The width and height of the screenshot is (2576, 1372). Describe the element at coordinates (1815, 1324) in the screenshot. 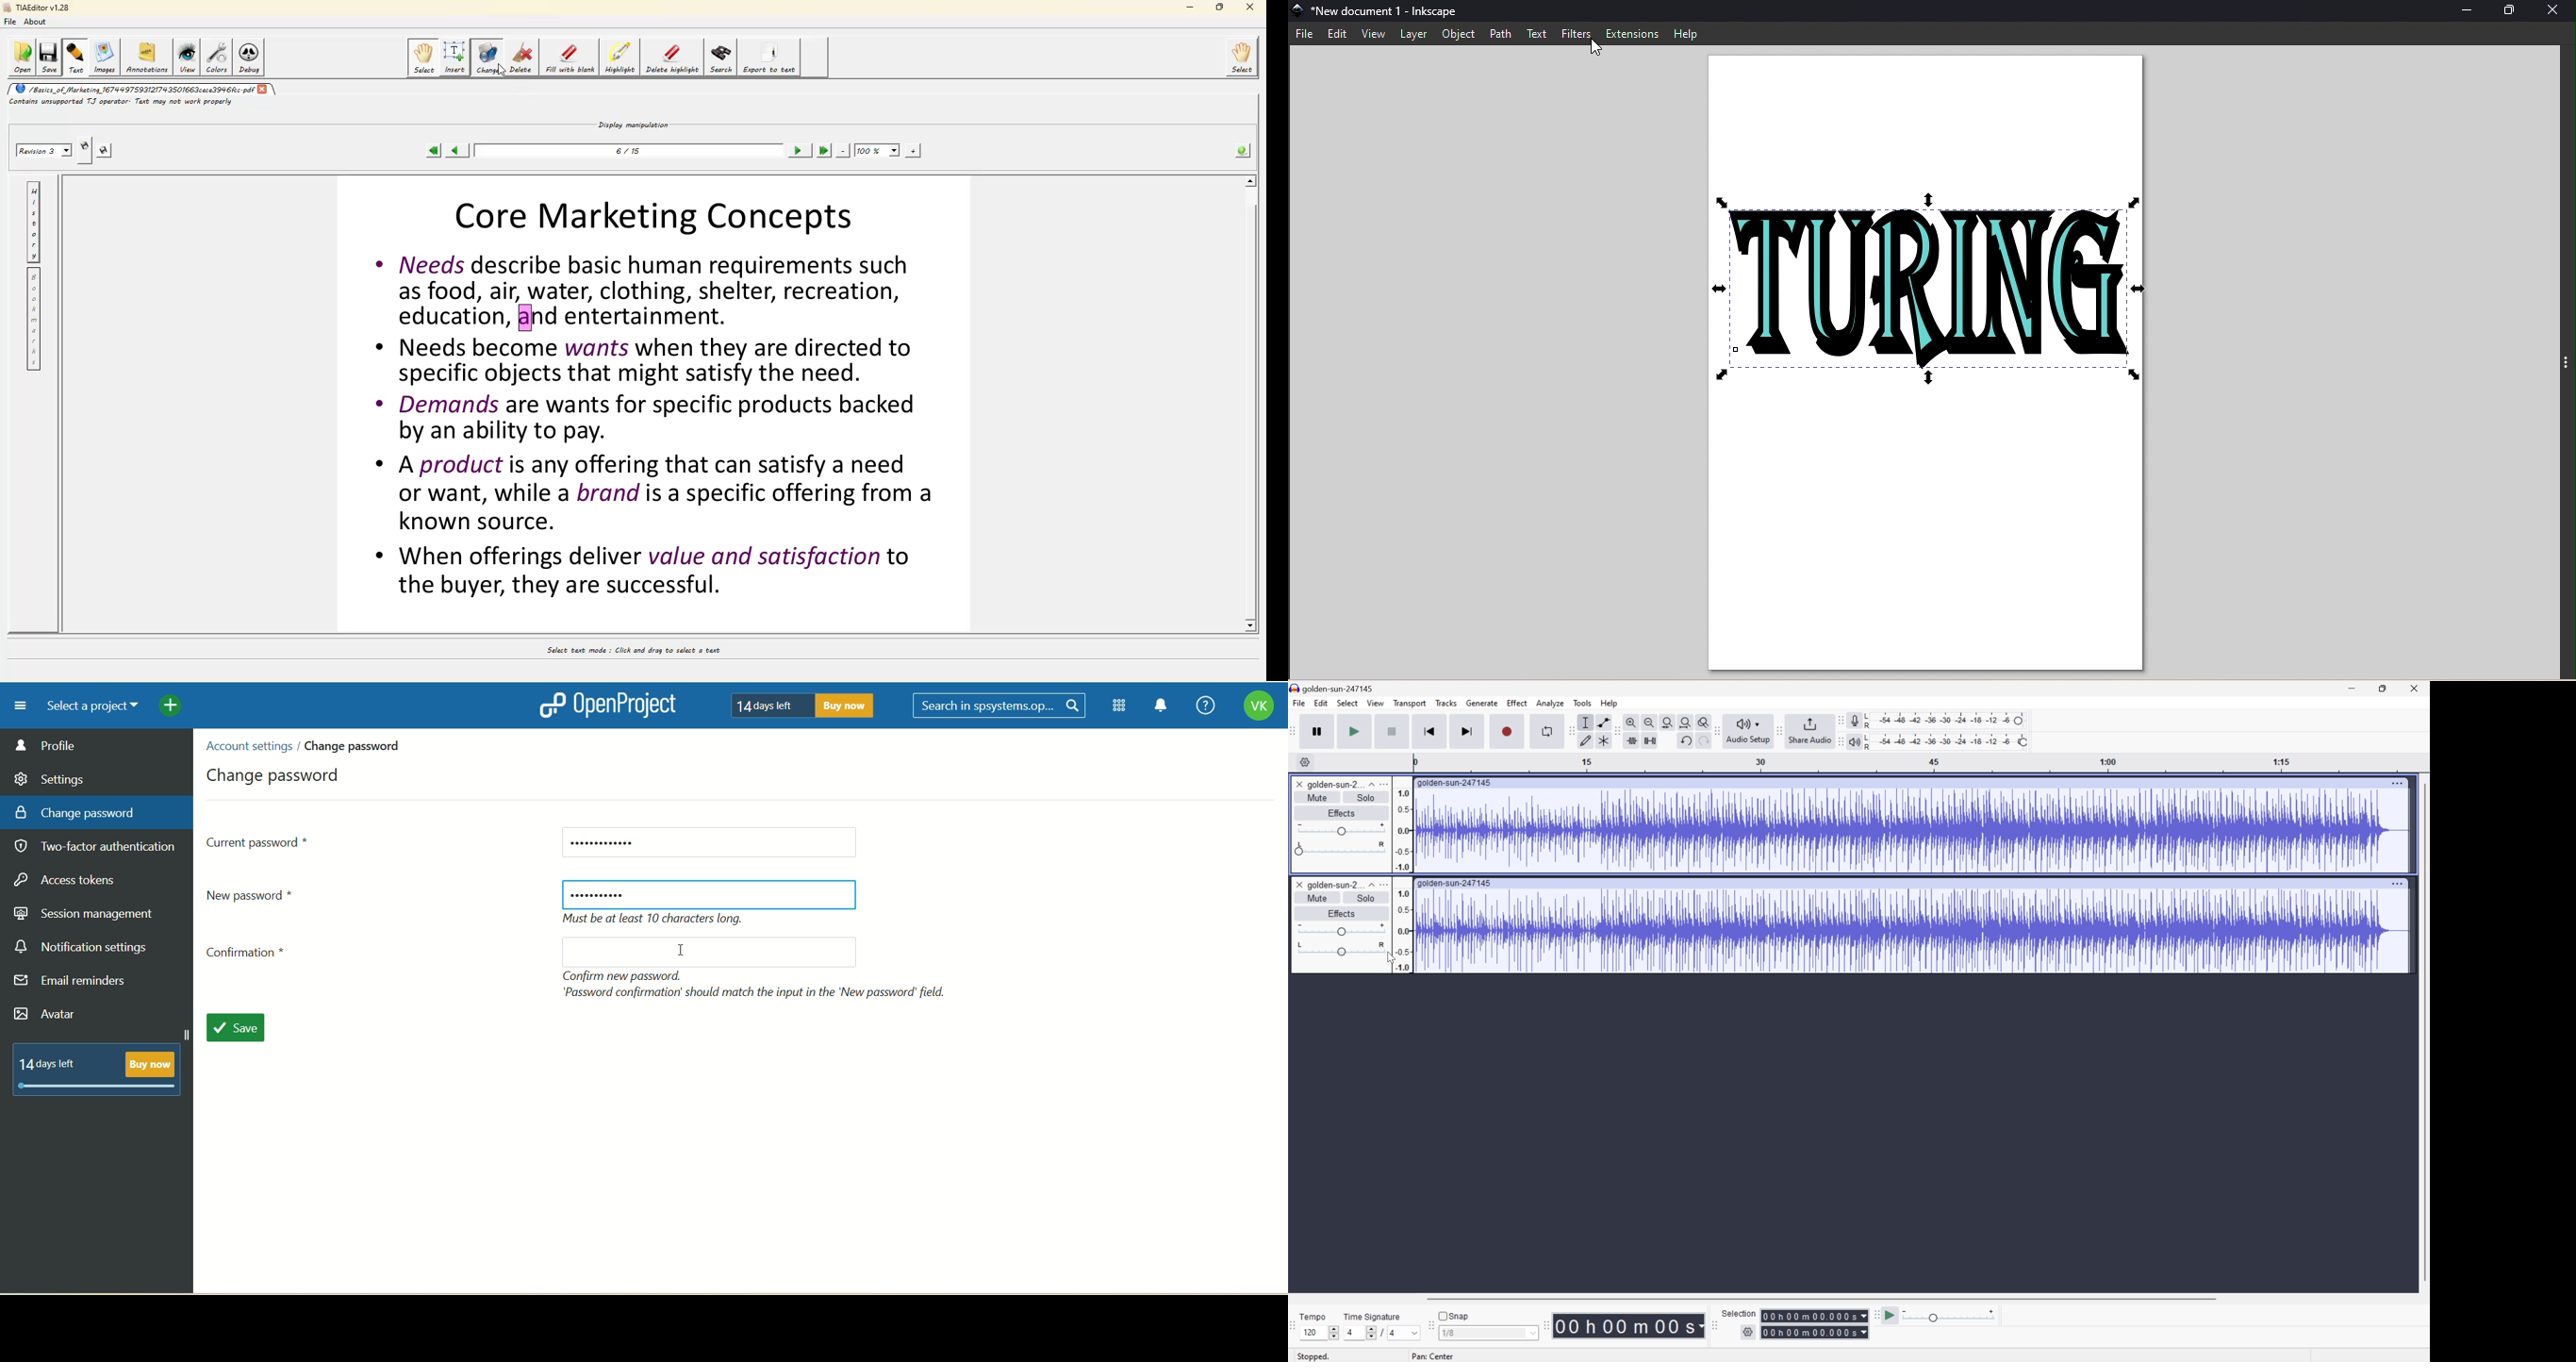

I see `Selection` at that location.